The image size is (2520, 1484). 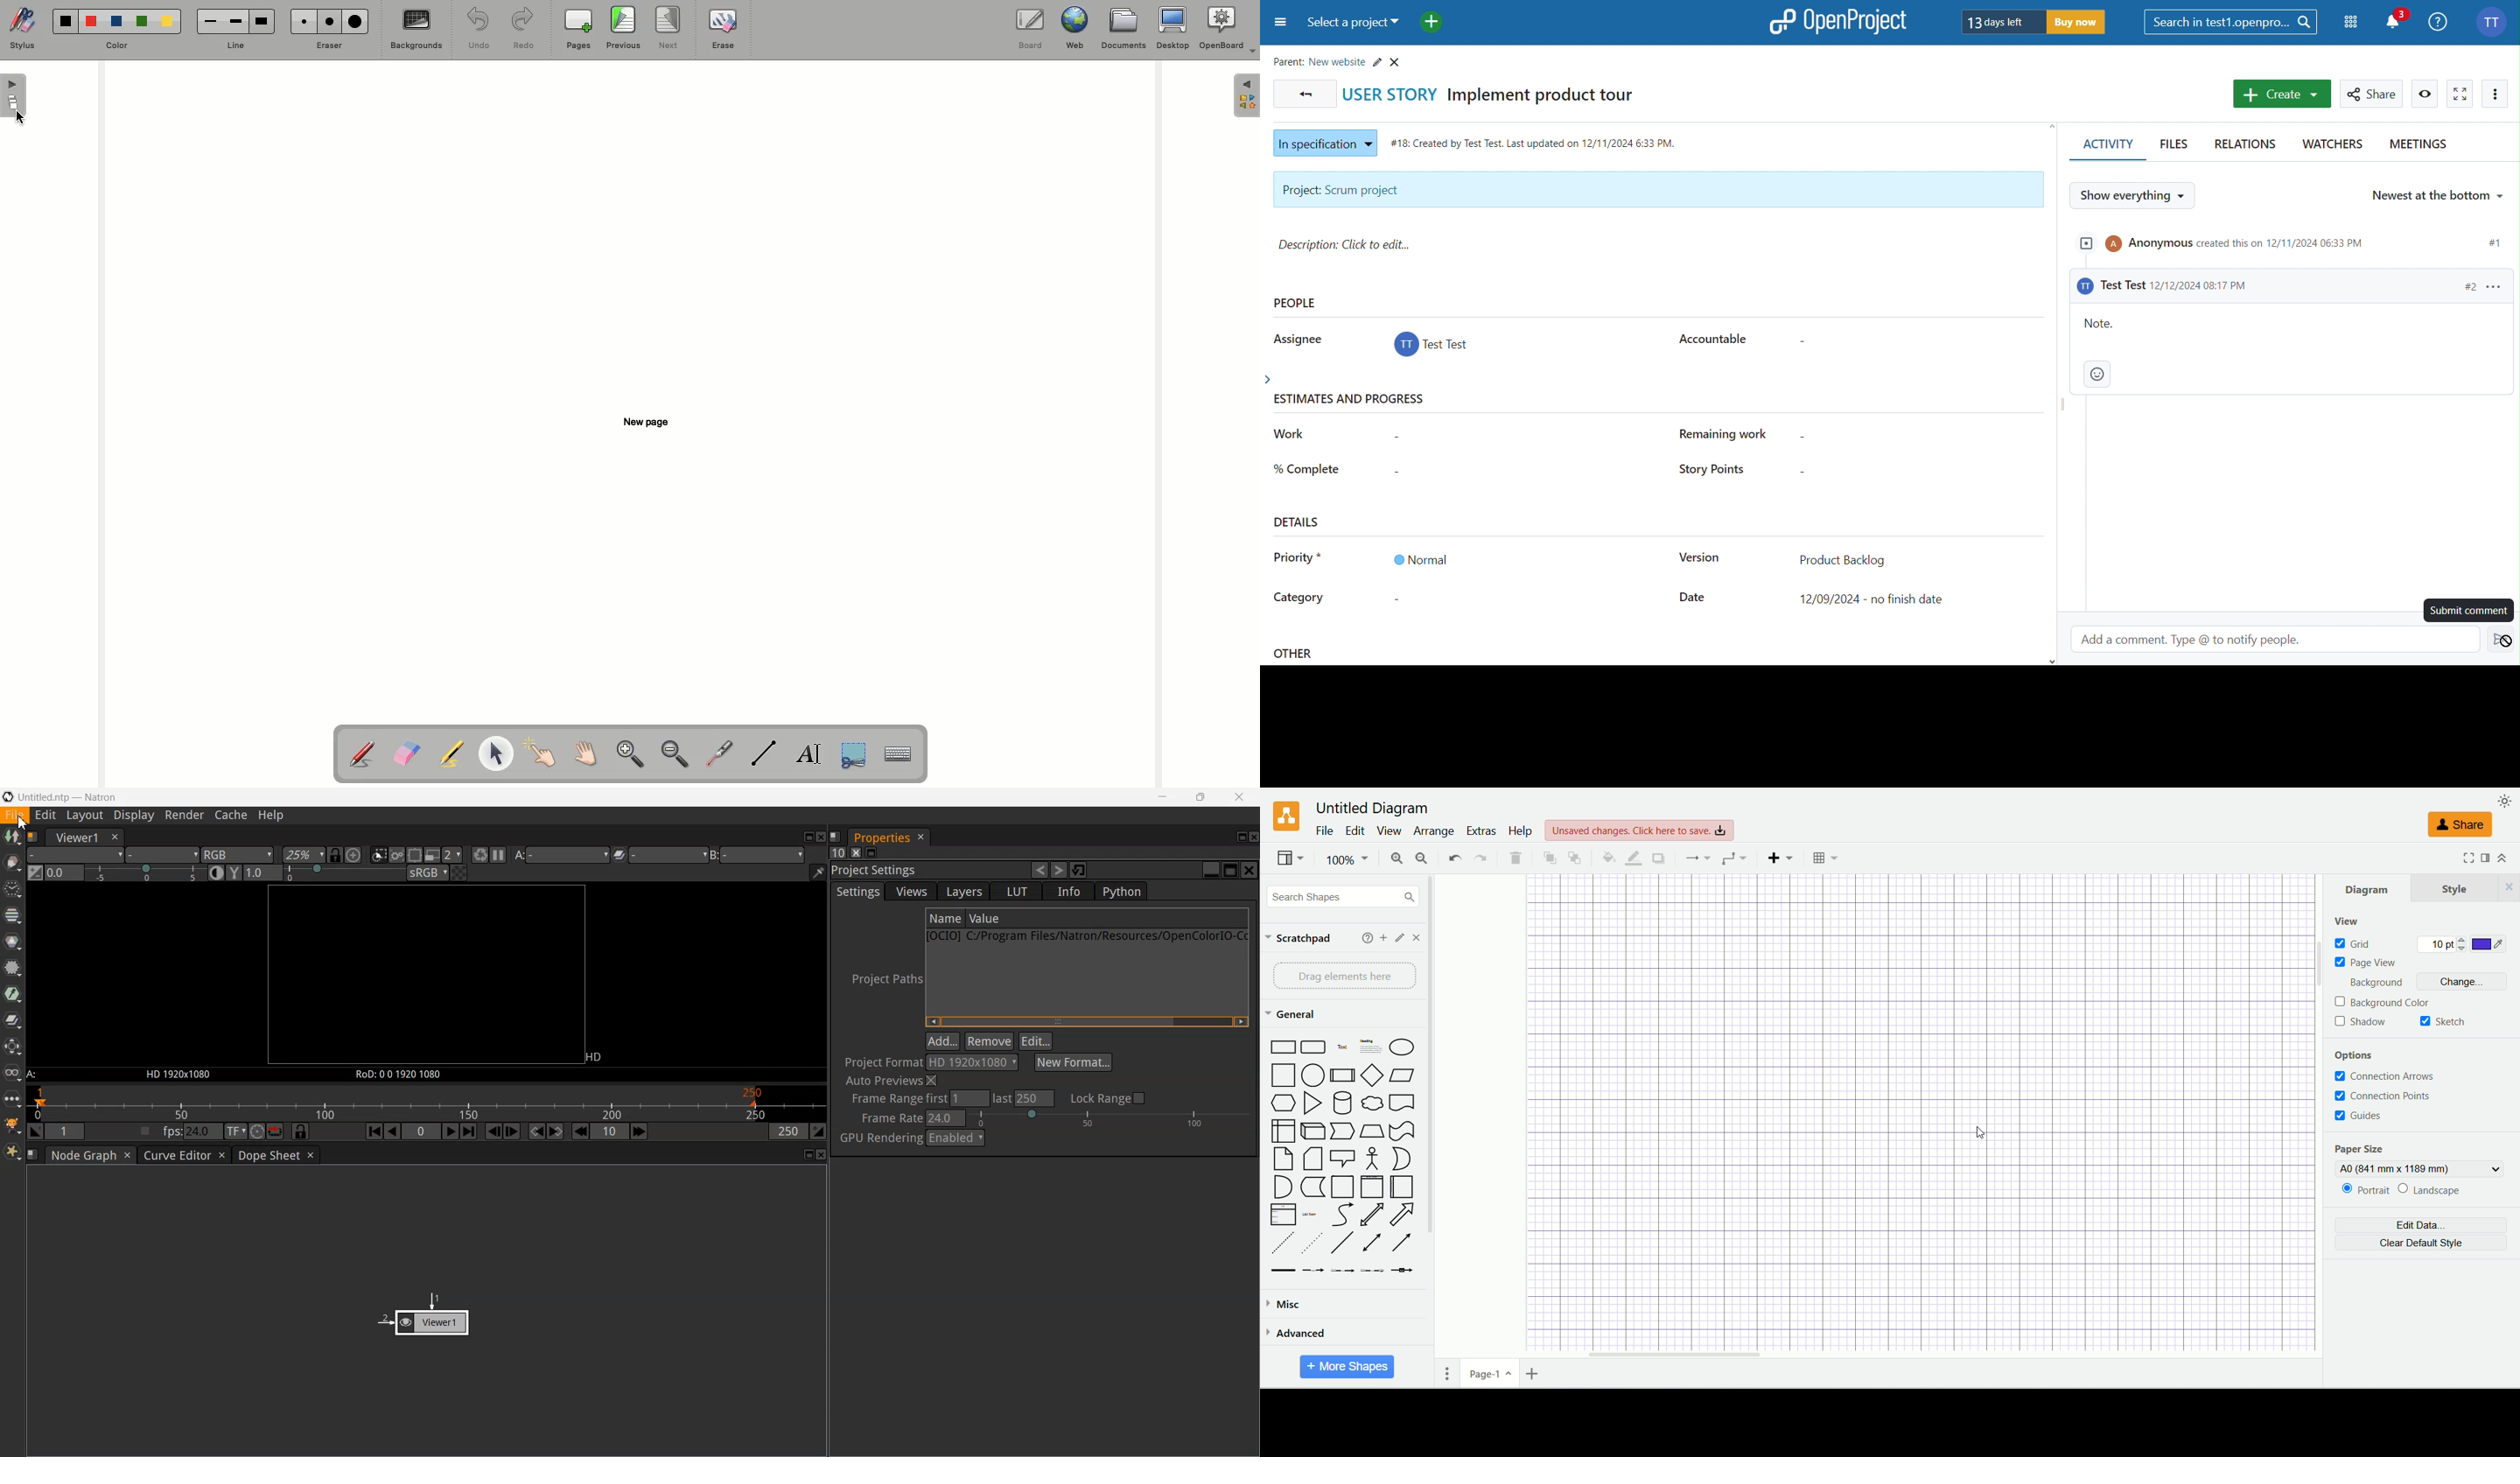 I want to click on Other, so click(x=1295, y=656).